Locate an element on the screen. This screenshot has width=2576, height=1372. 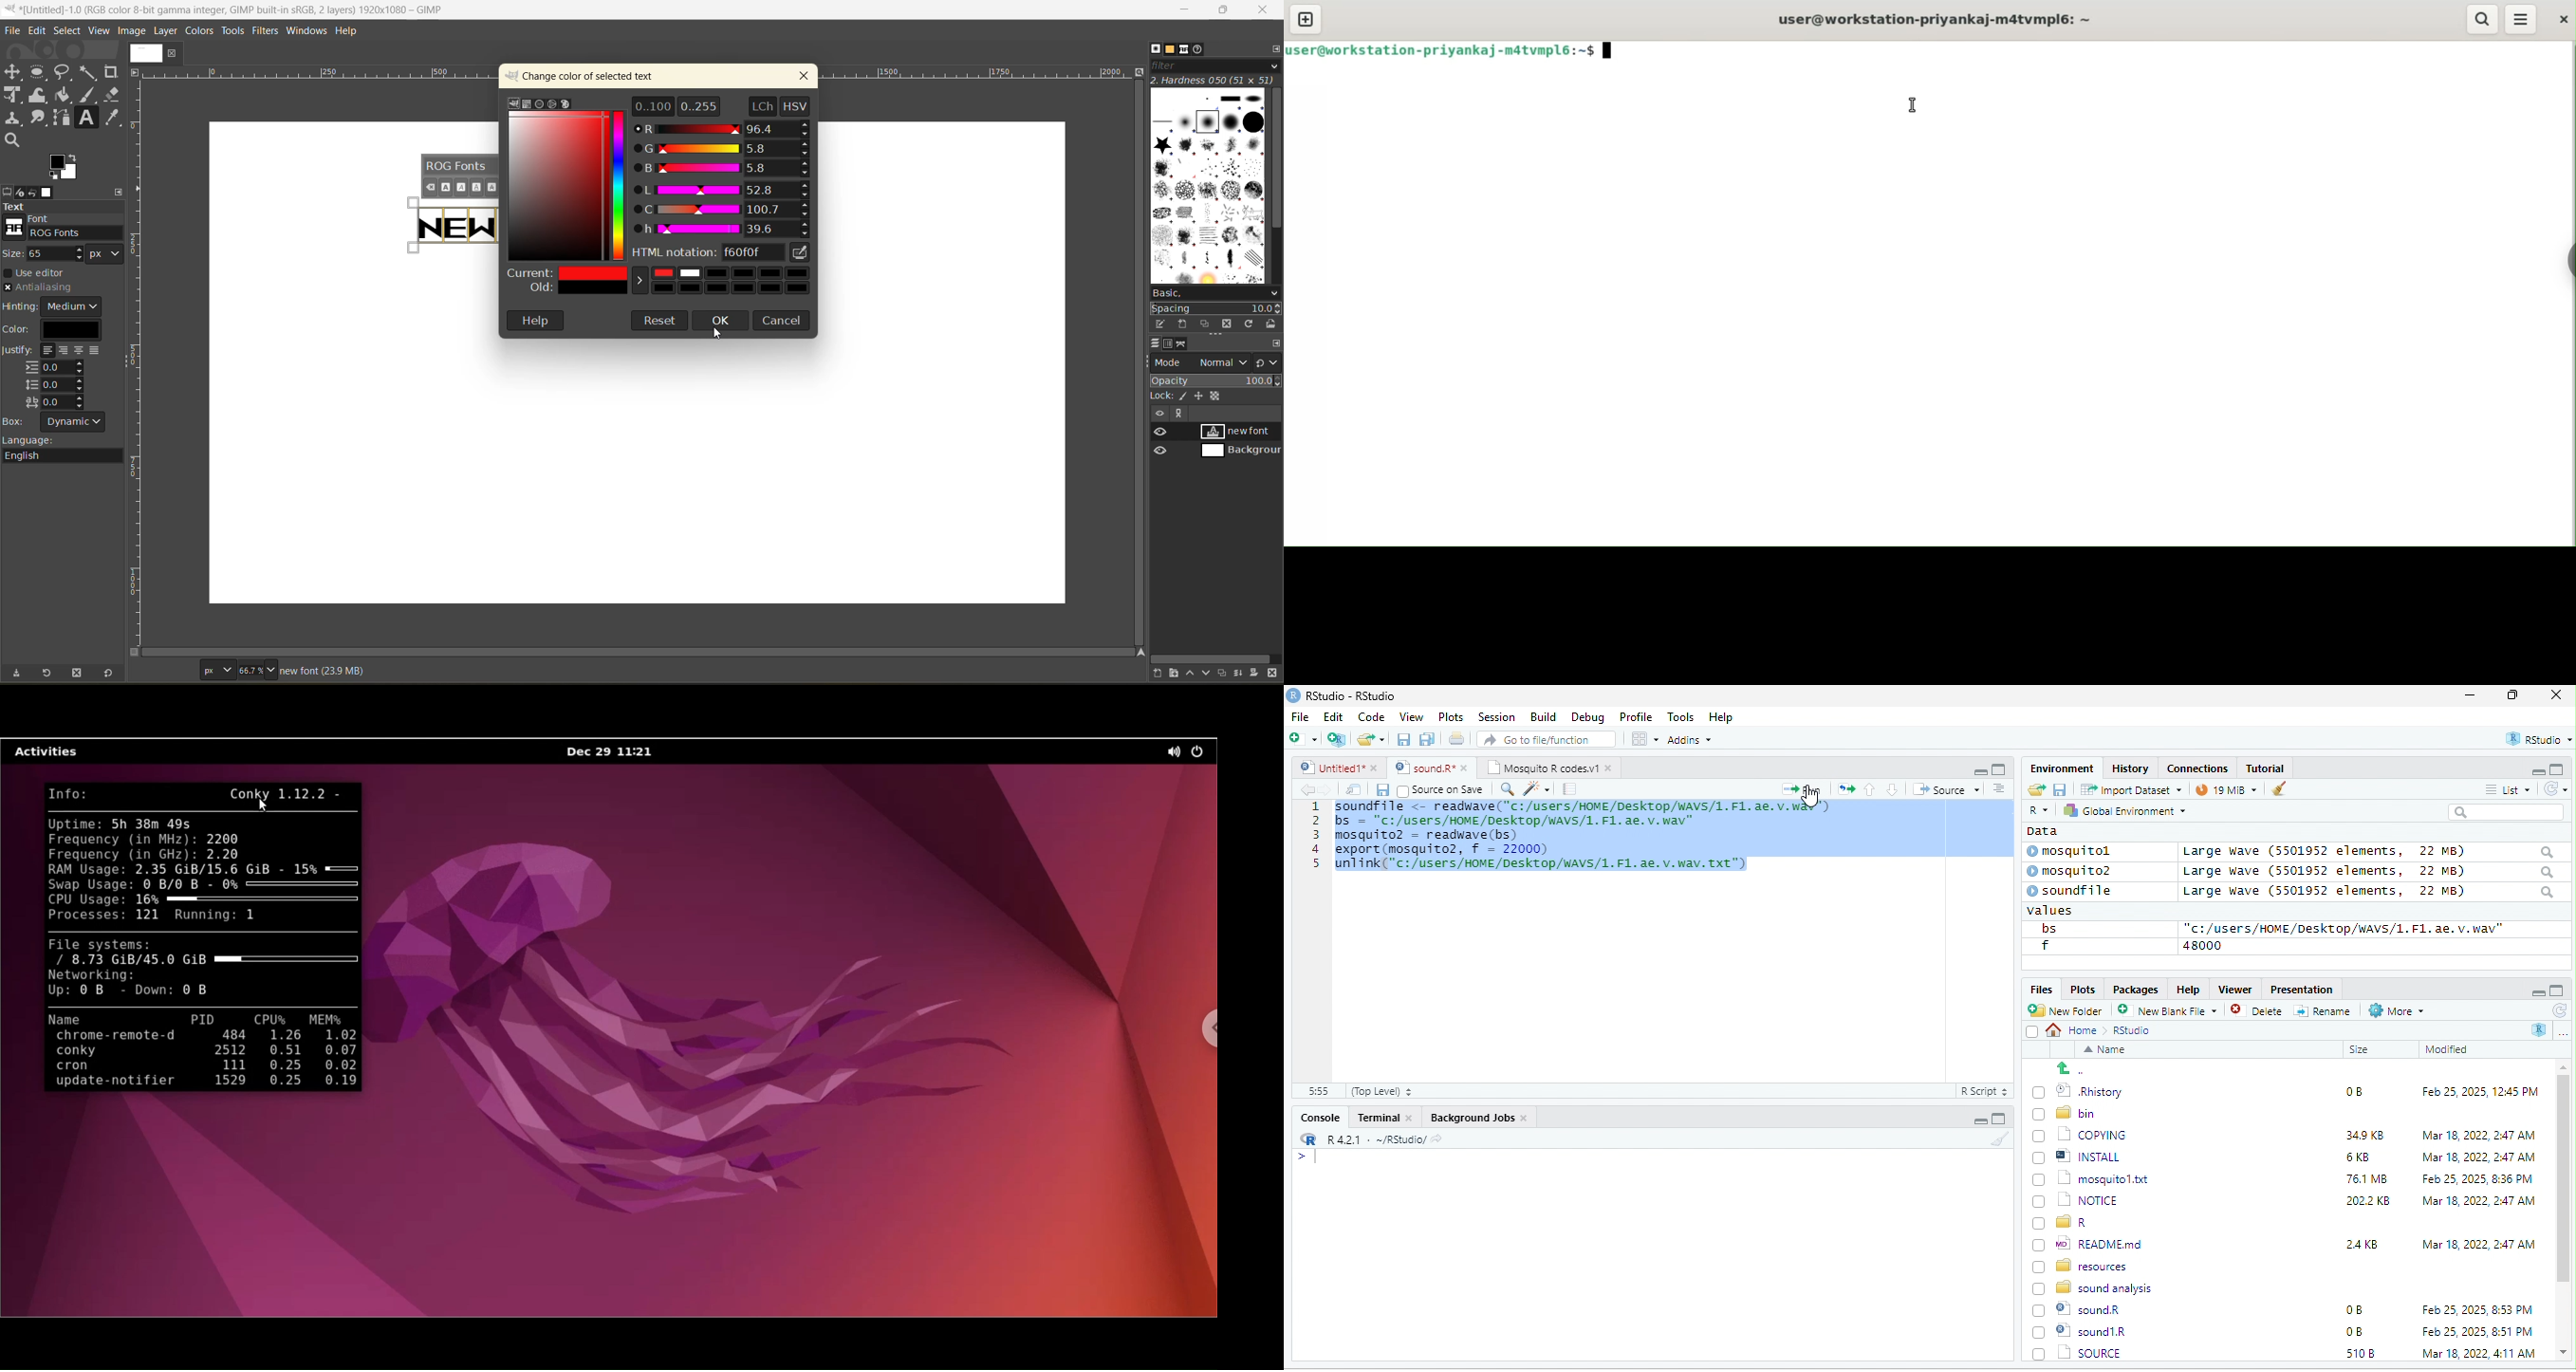
code is located at coordinates (1586, 839).